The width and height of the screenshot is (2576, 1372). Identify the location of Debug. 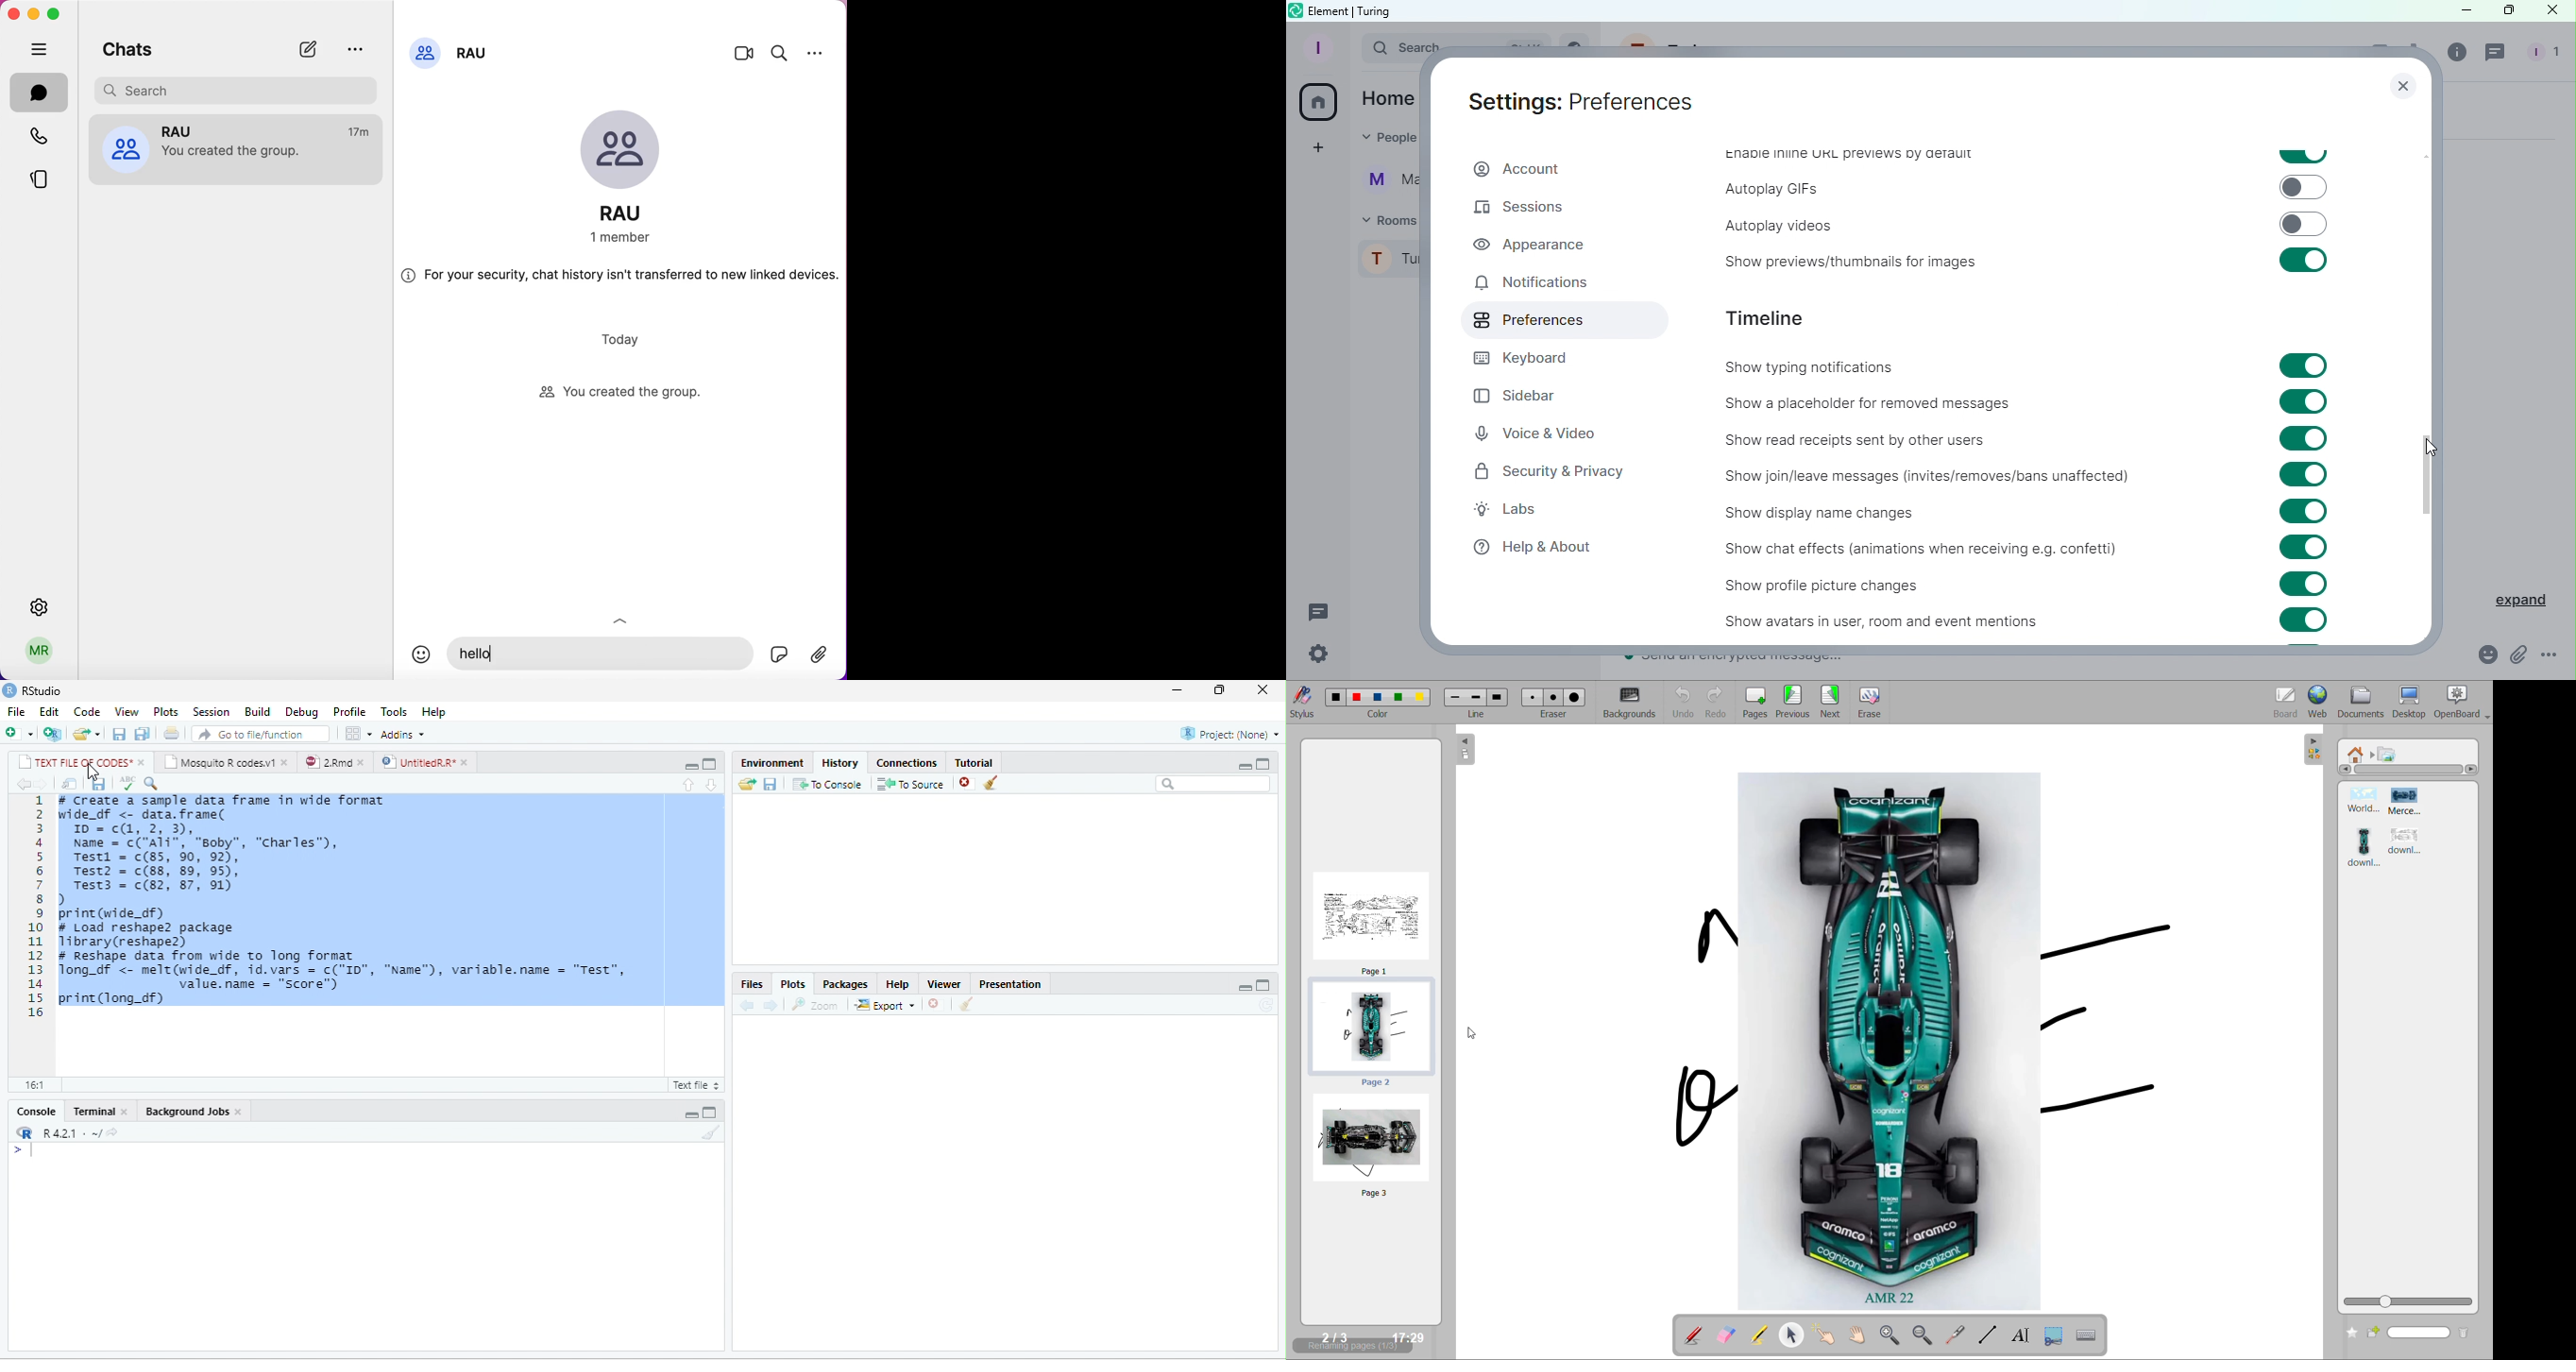
(303, 713).